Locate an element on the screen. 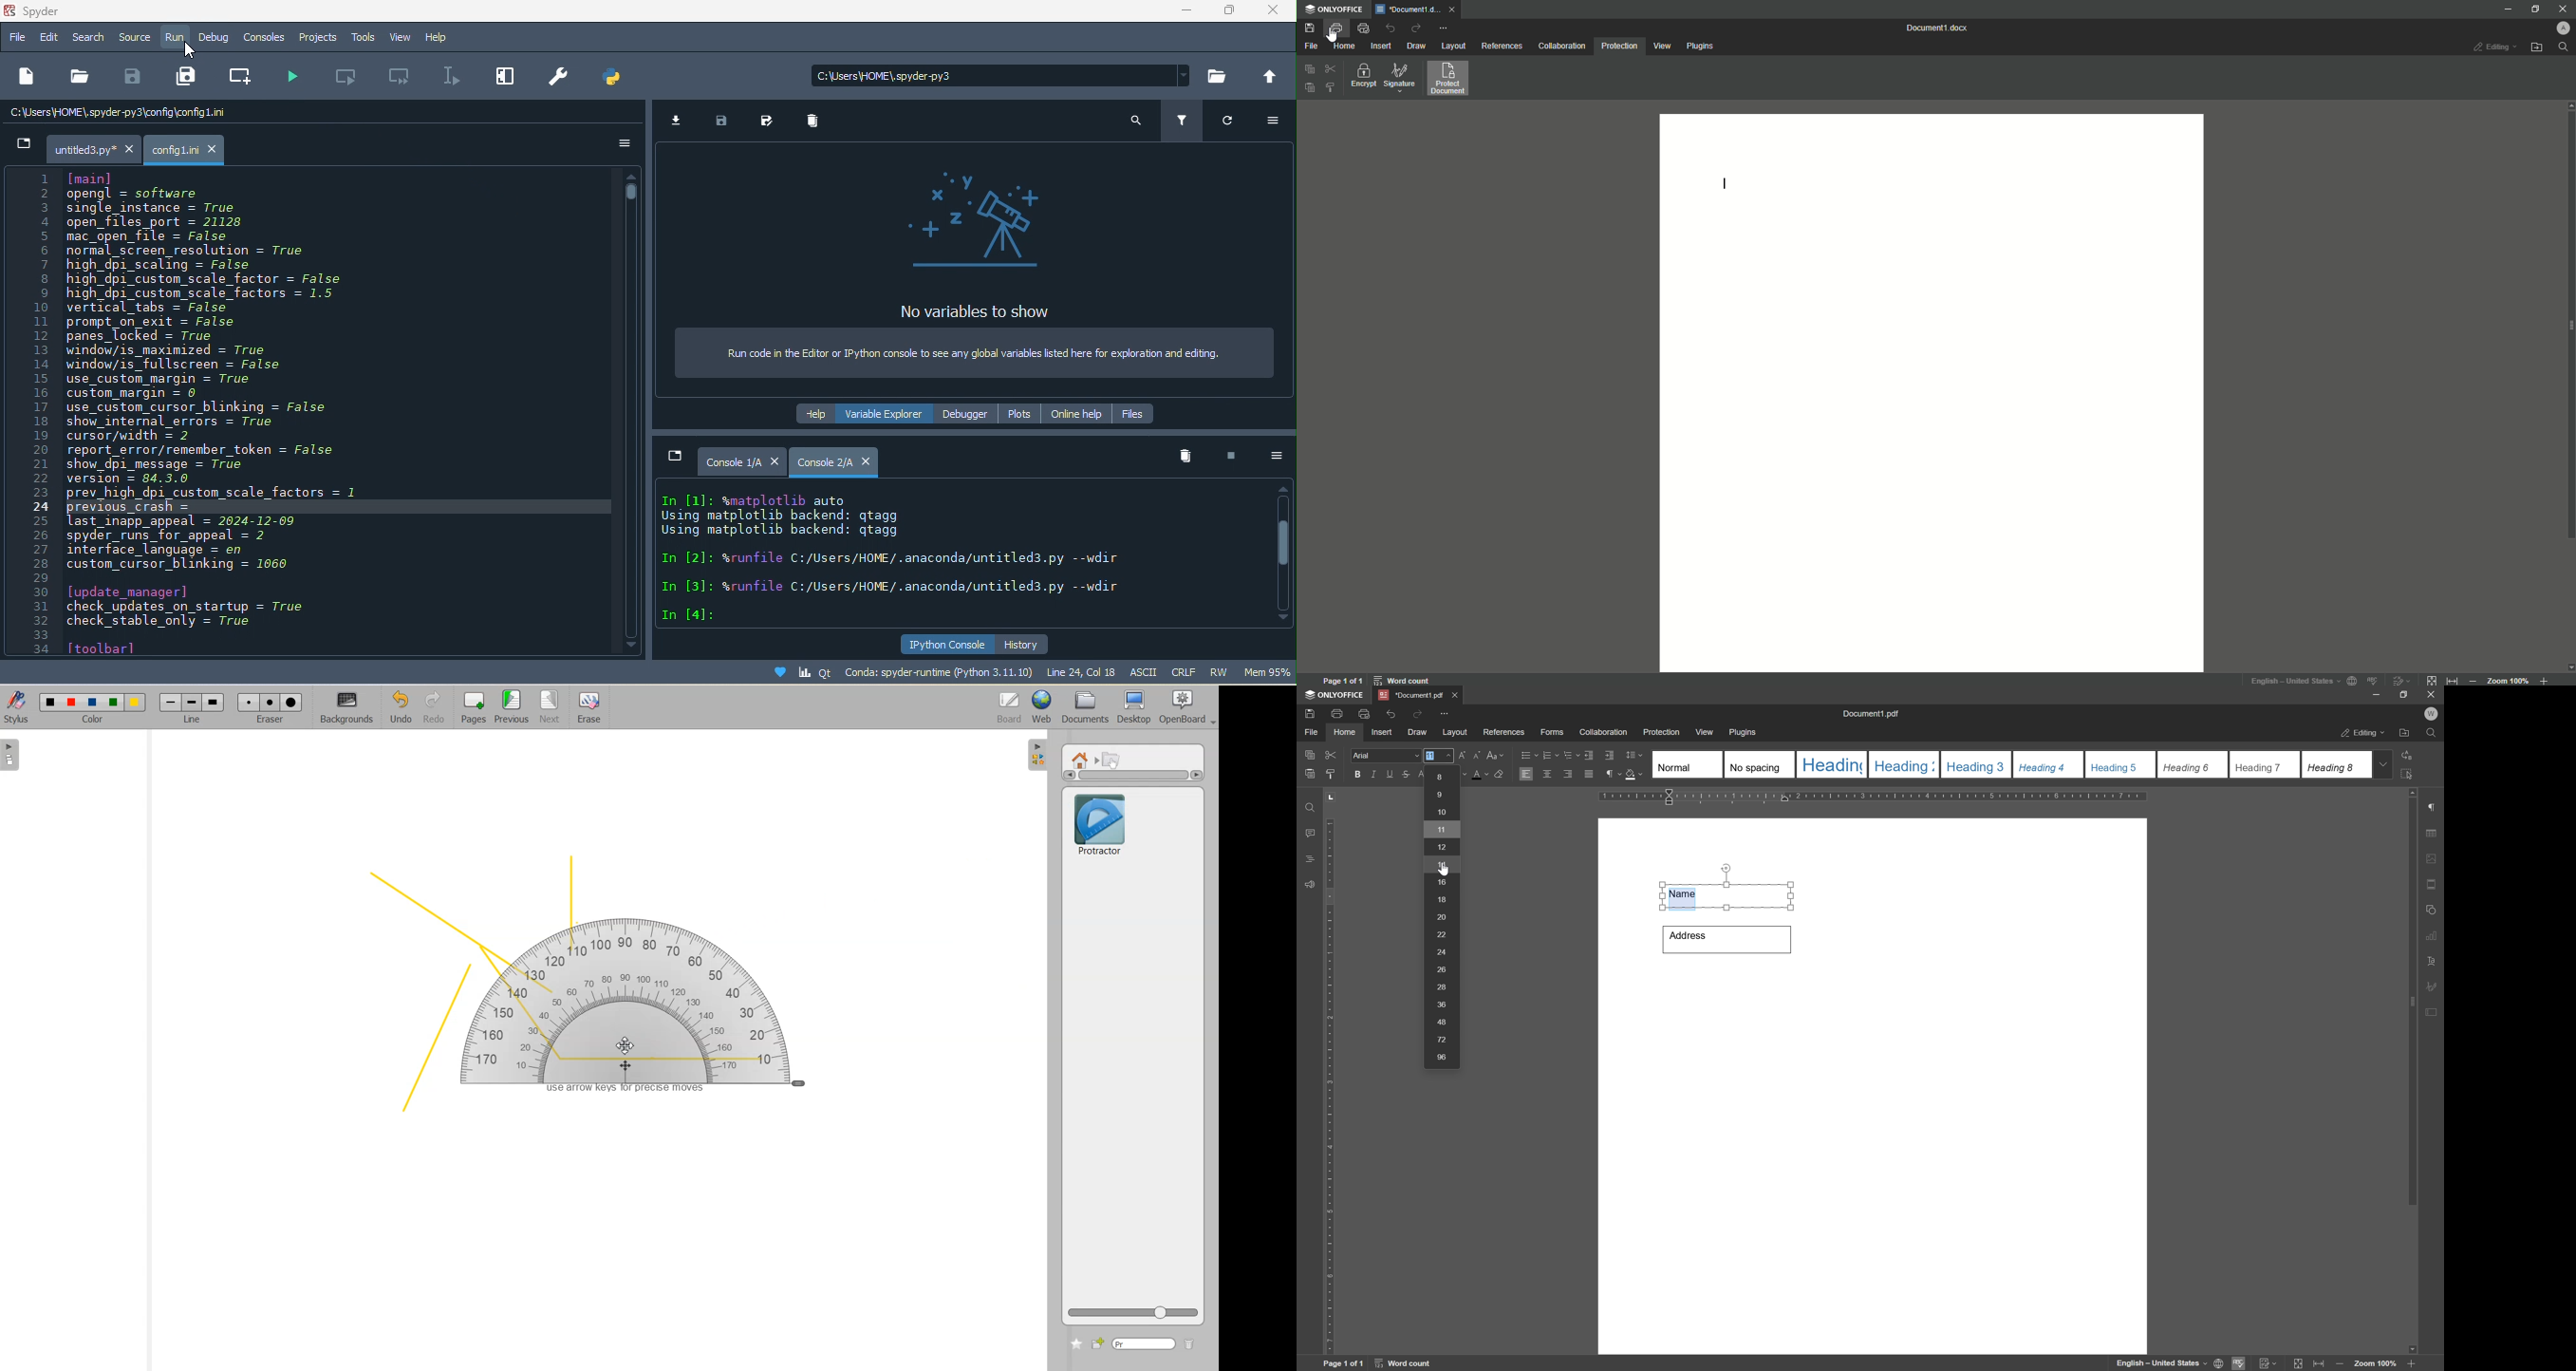 The image size is (2576, 1372). Protection is located at coordinates (1621, 45).